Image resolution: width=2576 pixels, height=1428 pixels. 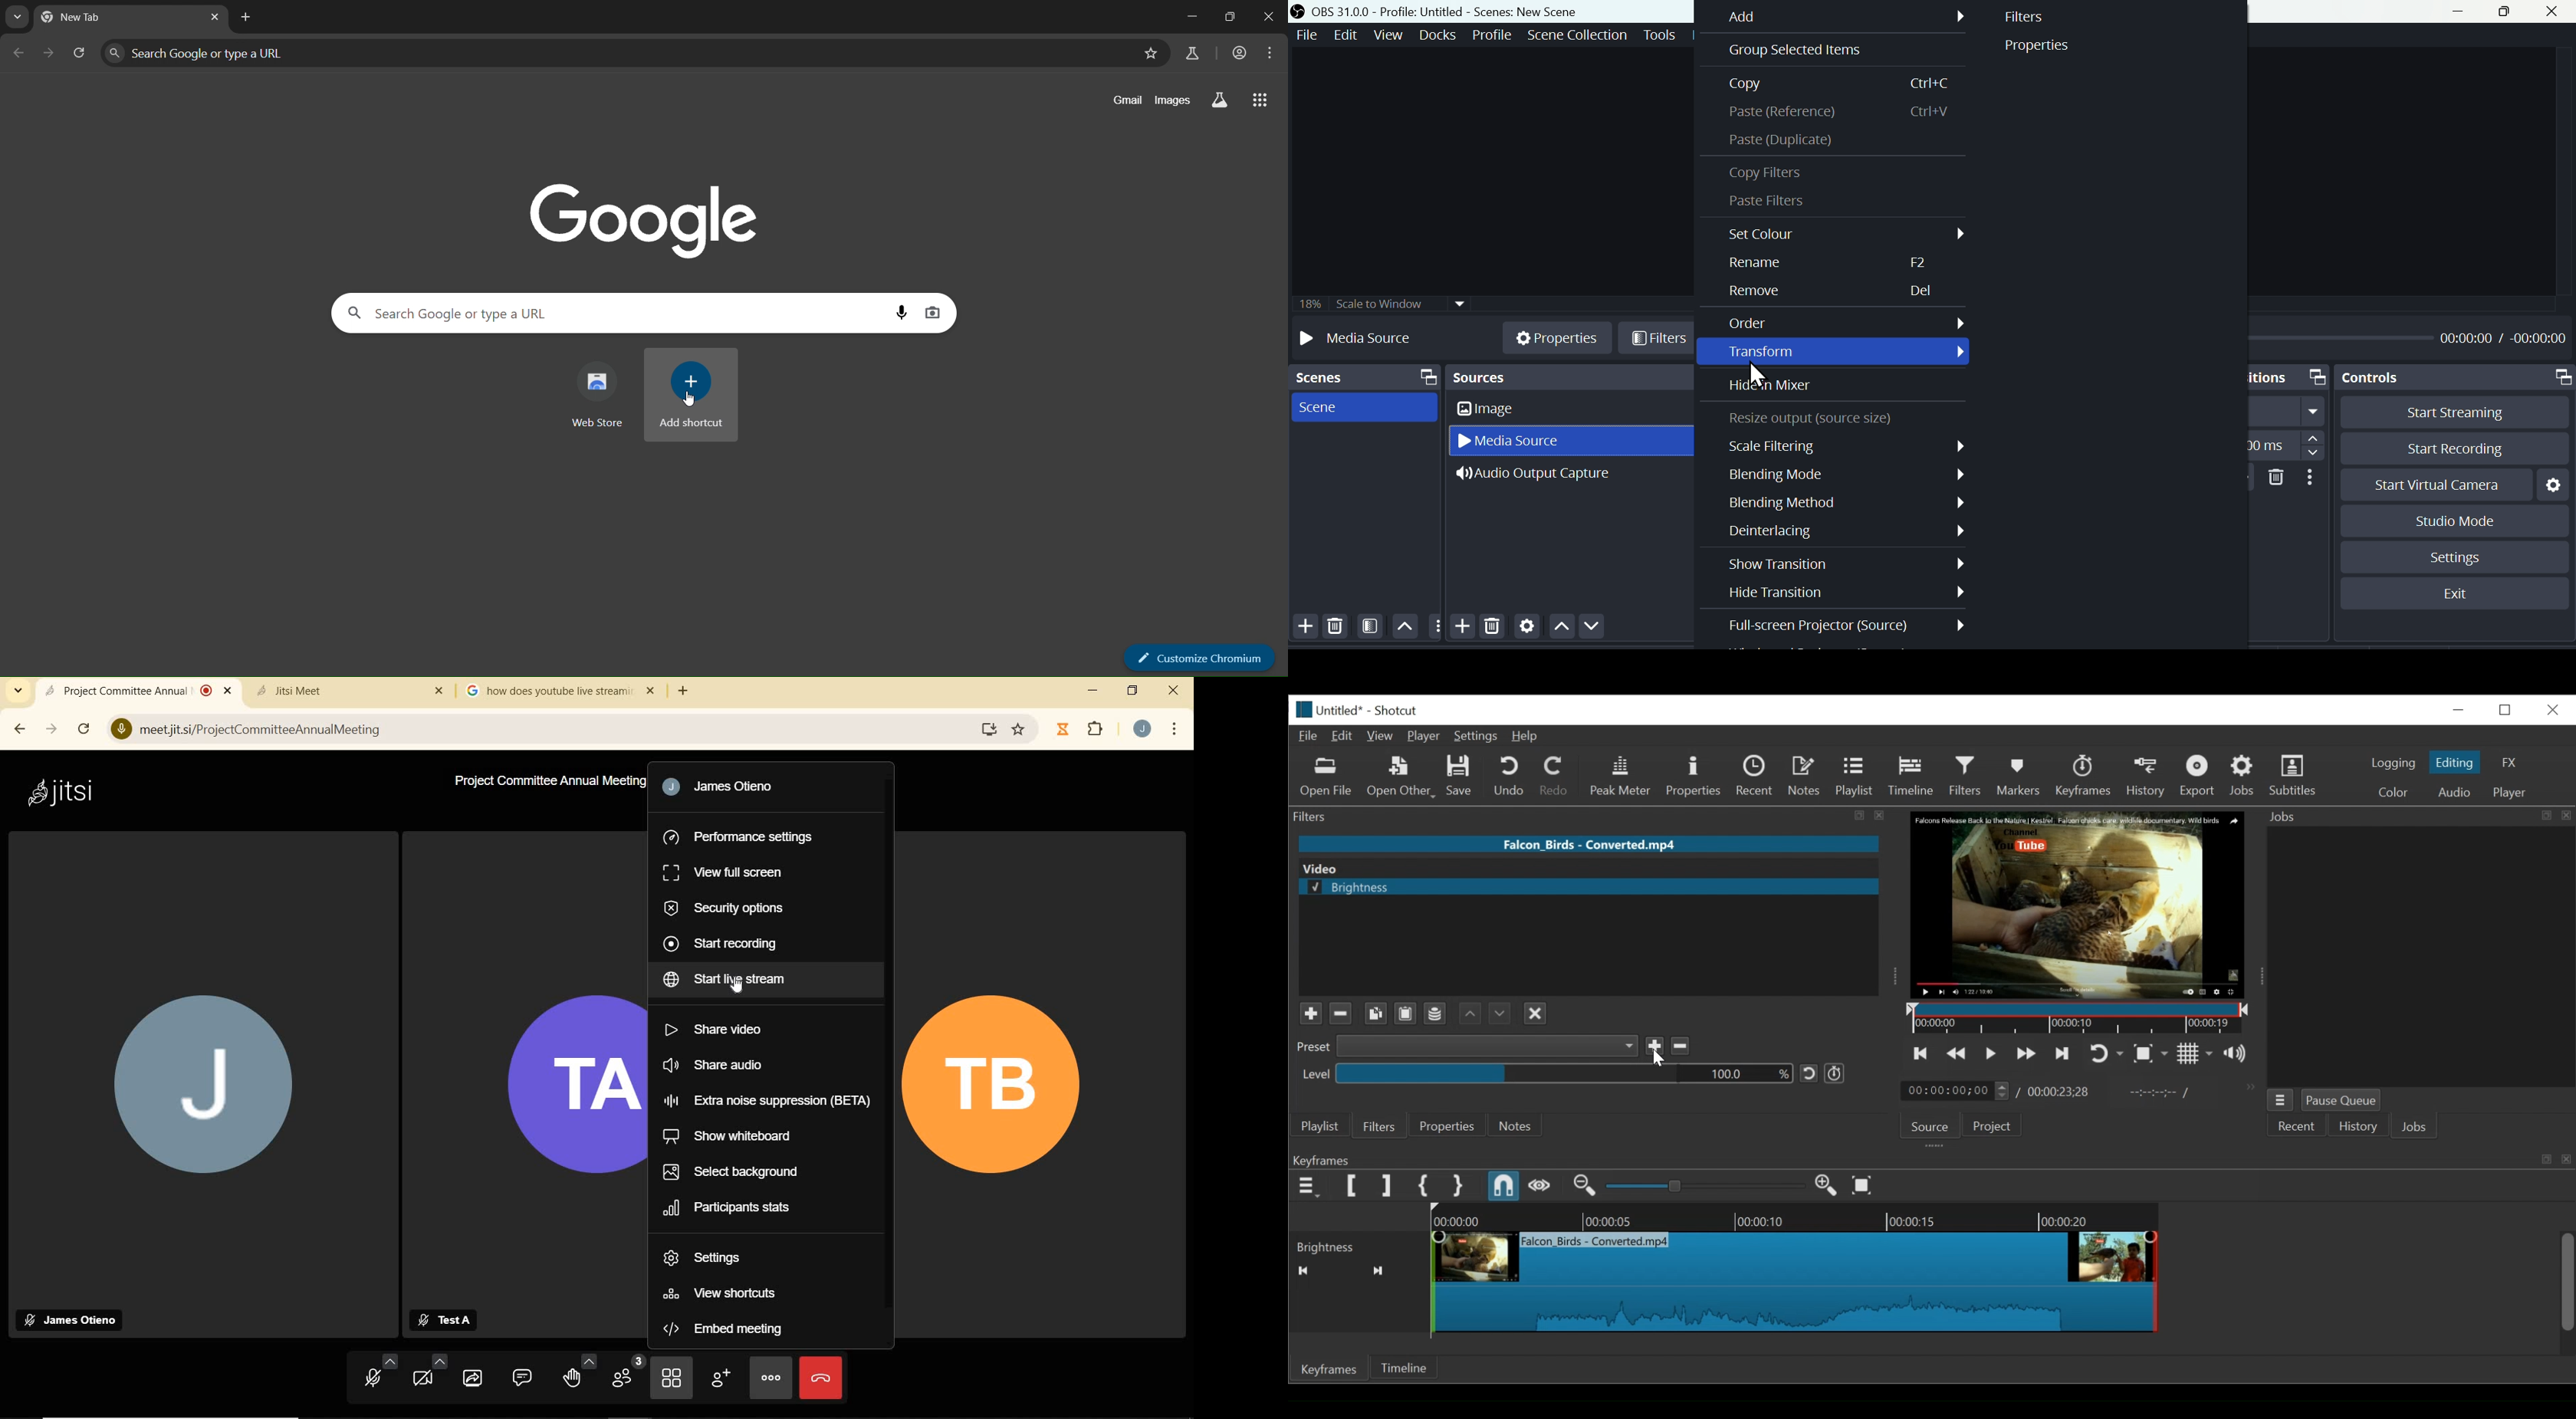 What do you see at coordinates (1144, 732) in the screenshot?
I see `account` at bounding box center [1144, 732].